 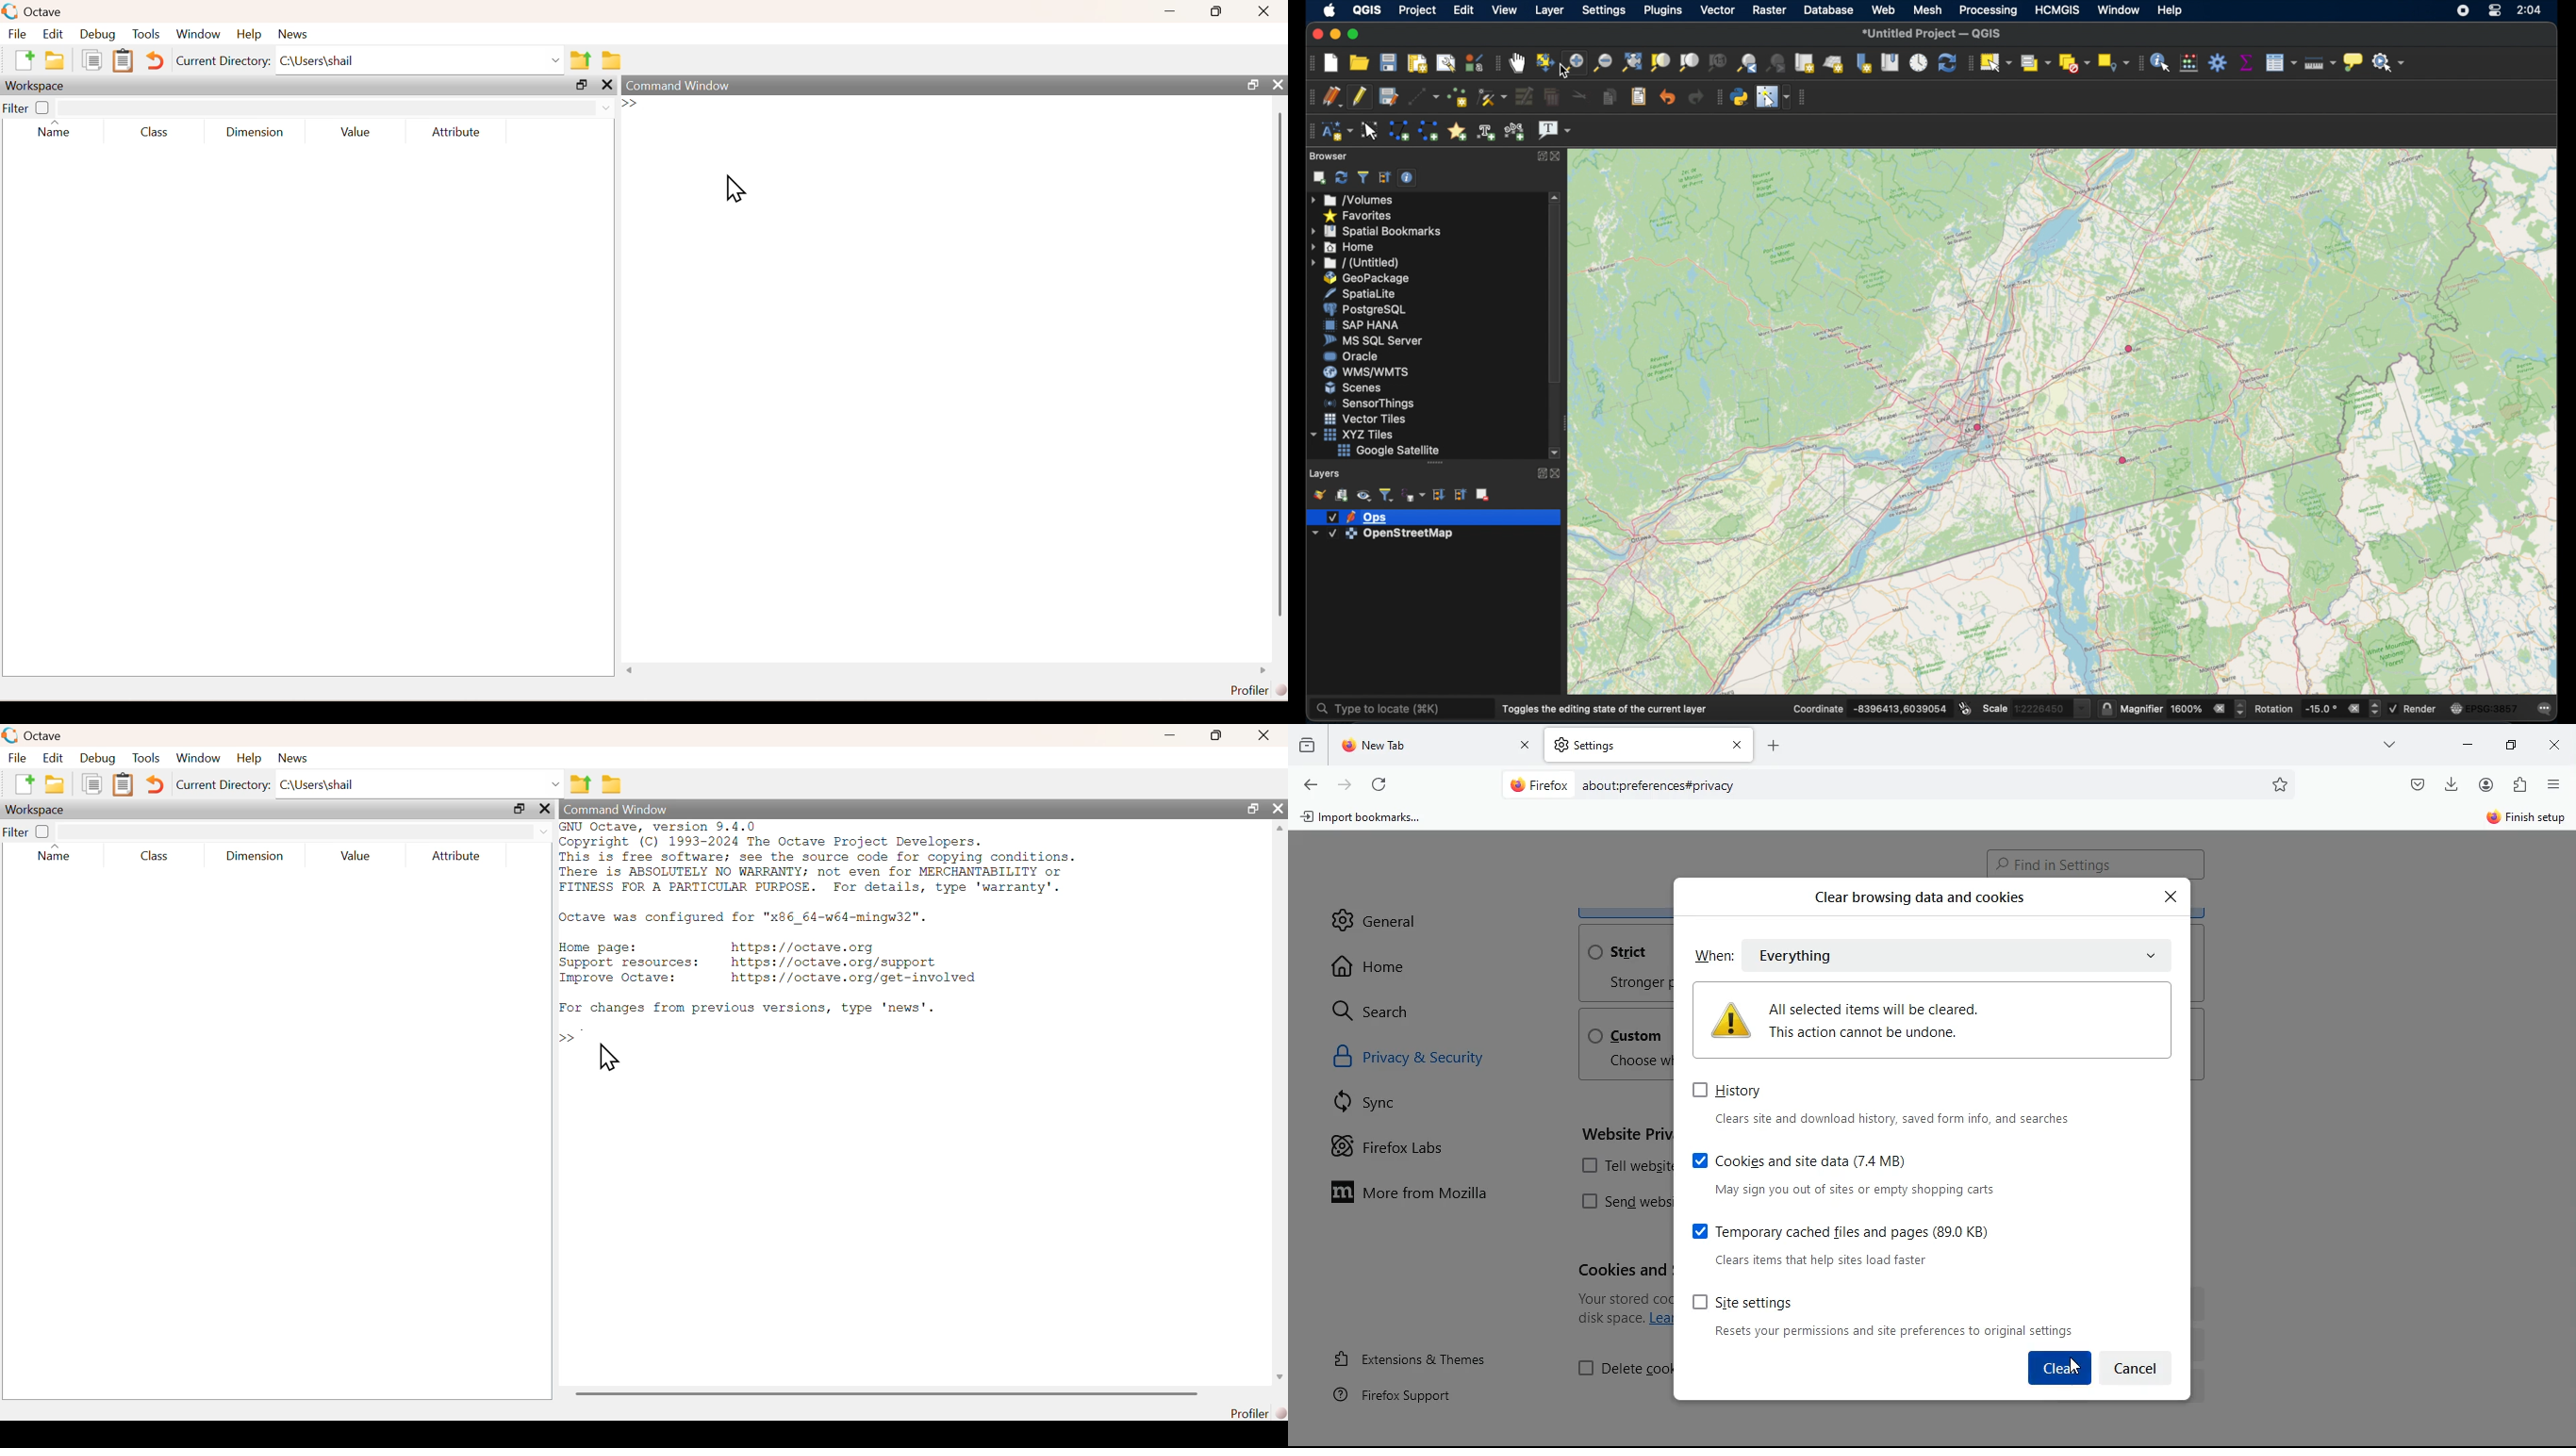 I want to click on tools, so click(x=148, y=34).